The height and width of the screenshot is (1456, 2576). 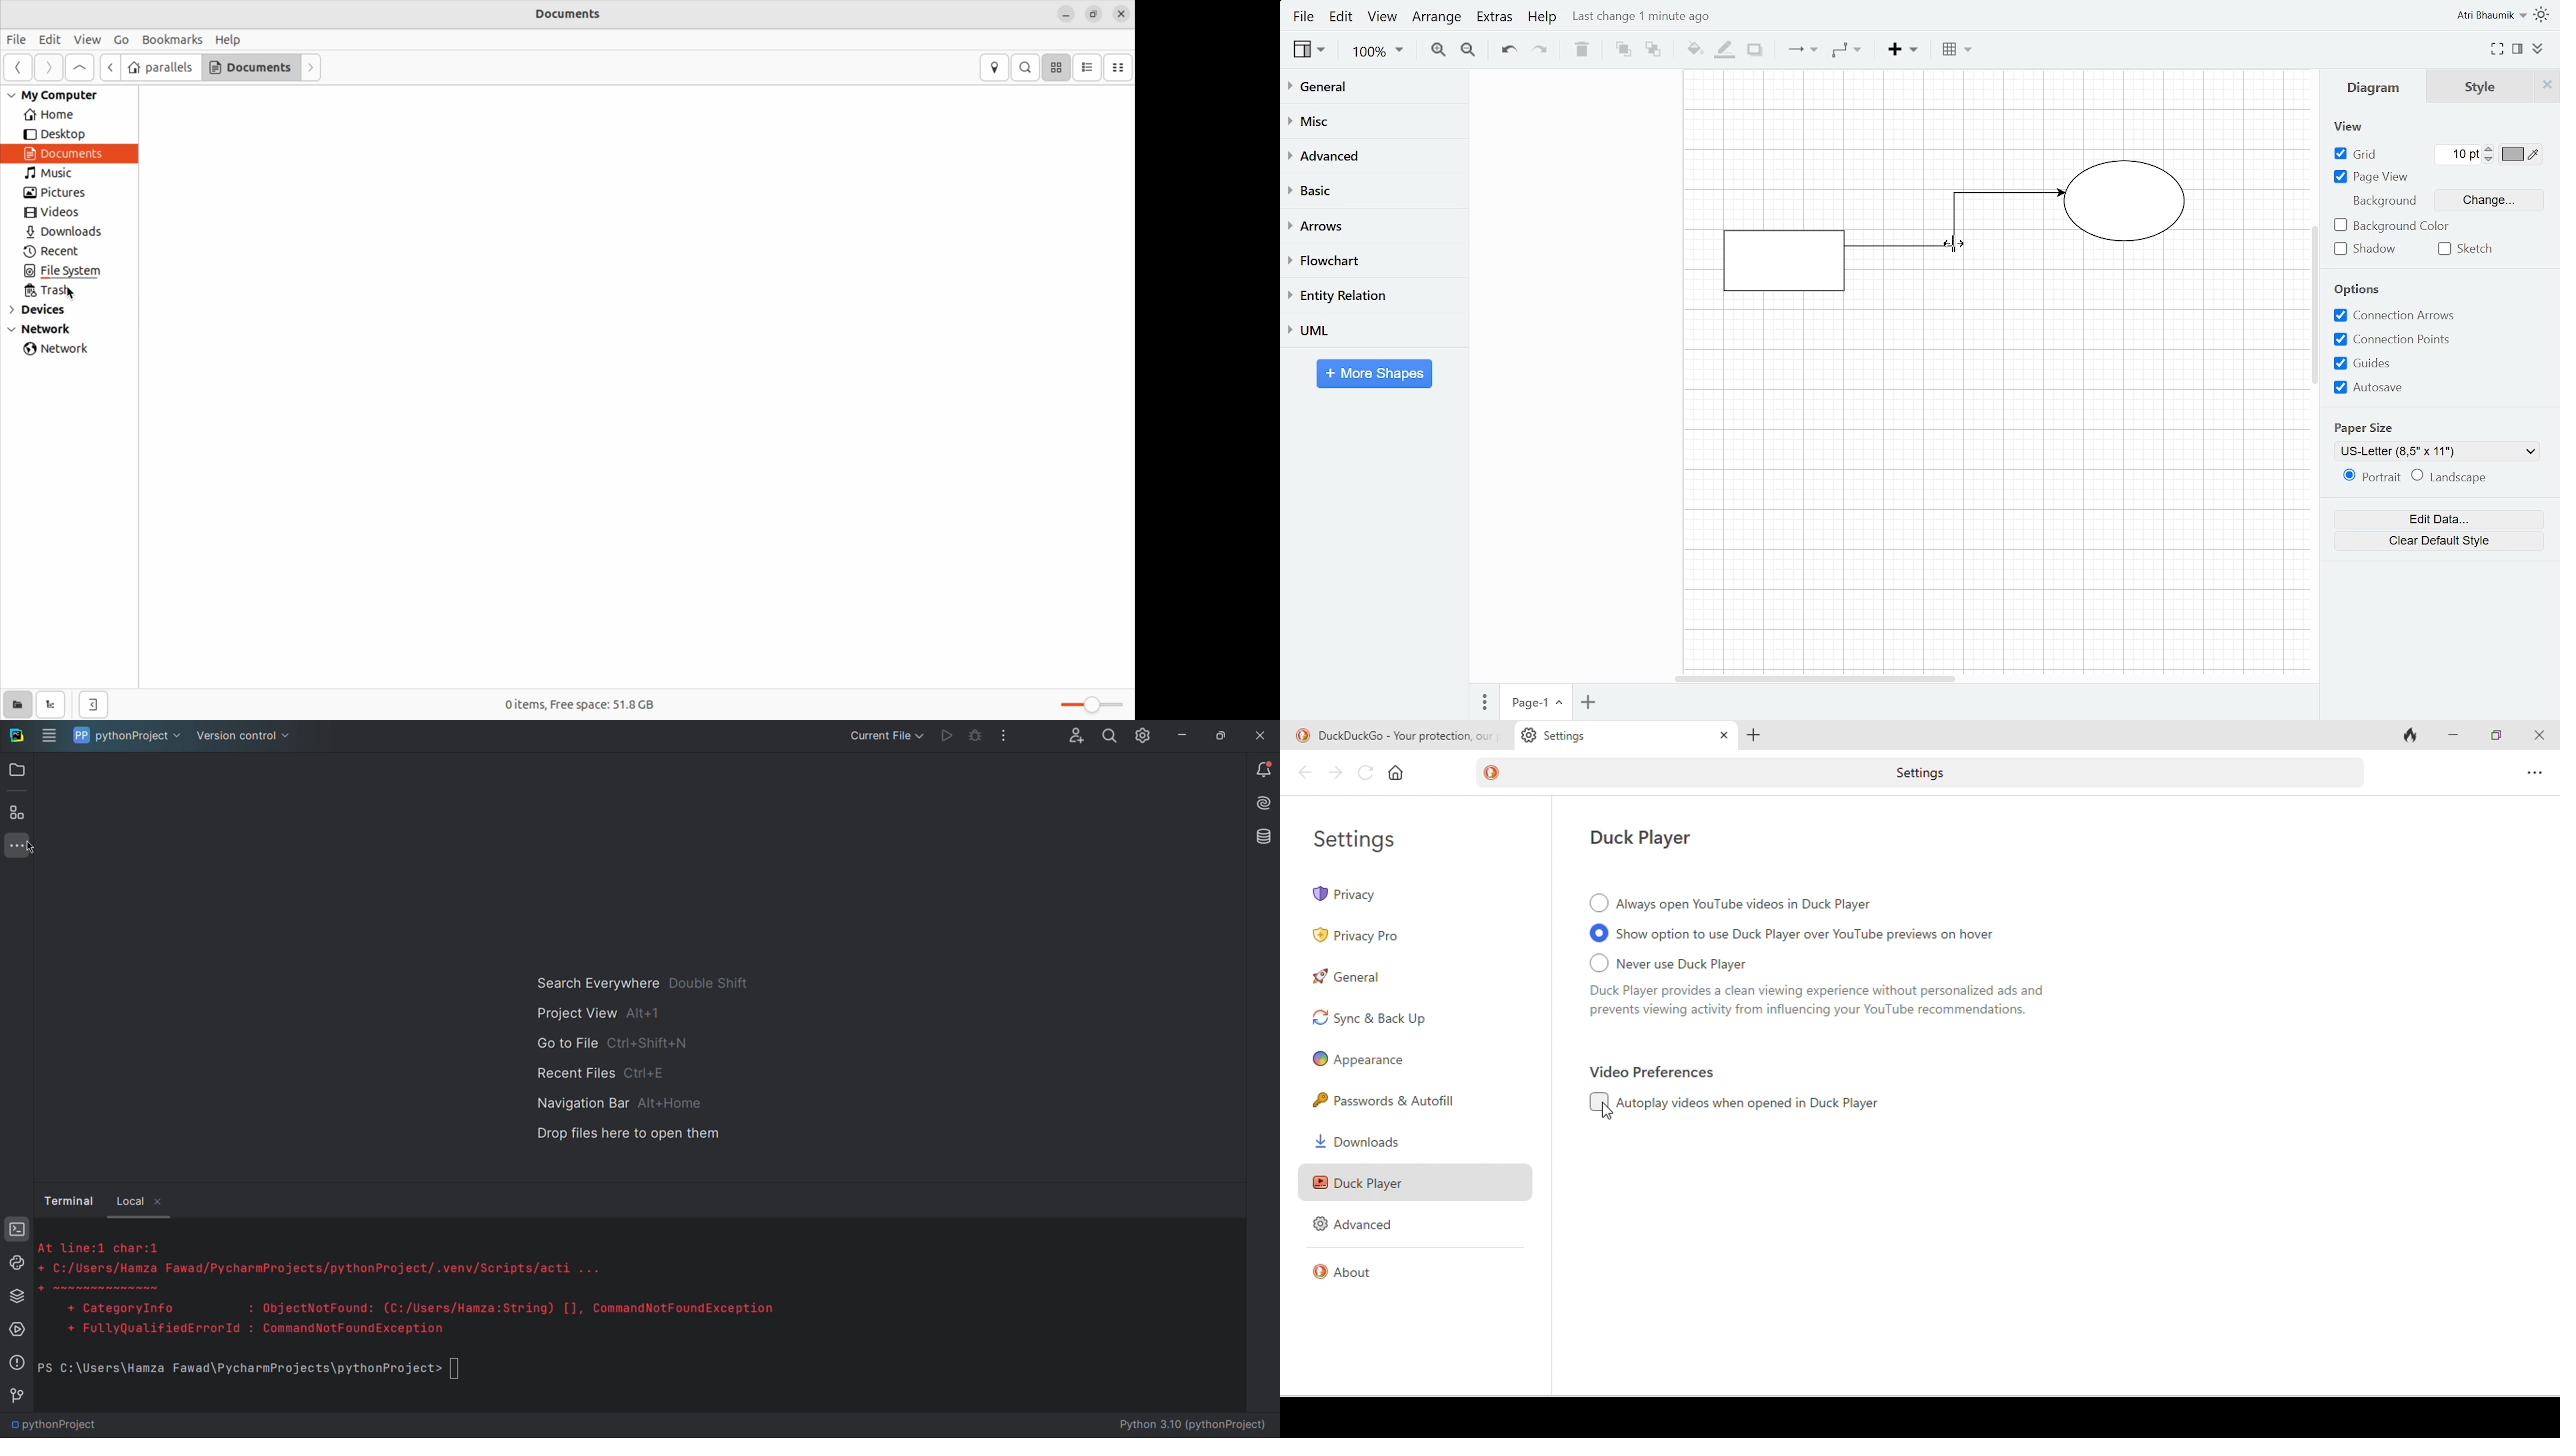 I want to click on Undo, so click(x=1507, y=50).